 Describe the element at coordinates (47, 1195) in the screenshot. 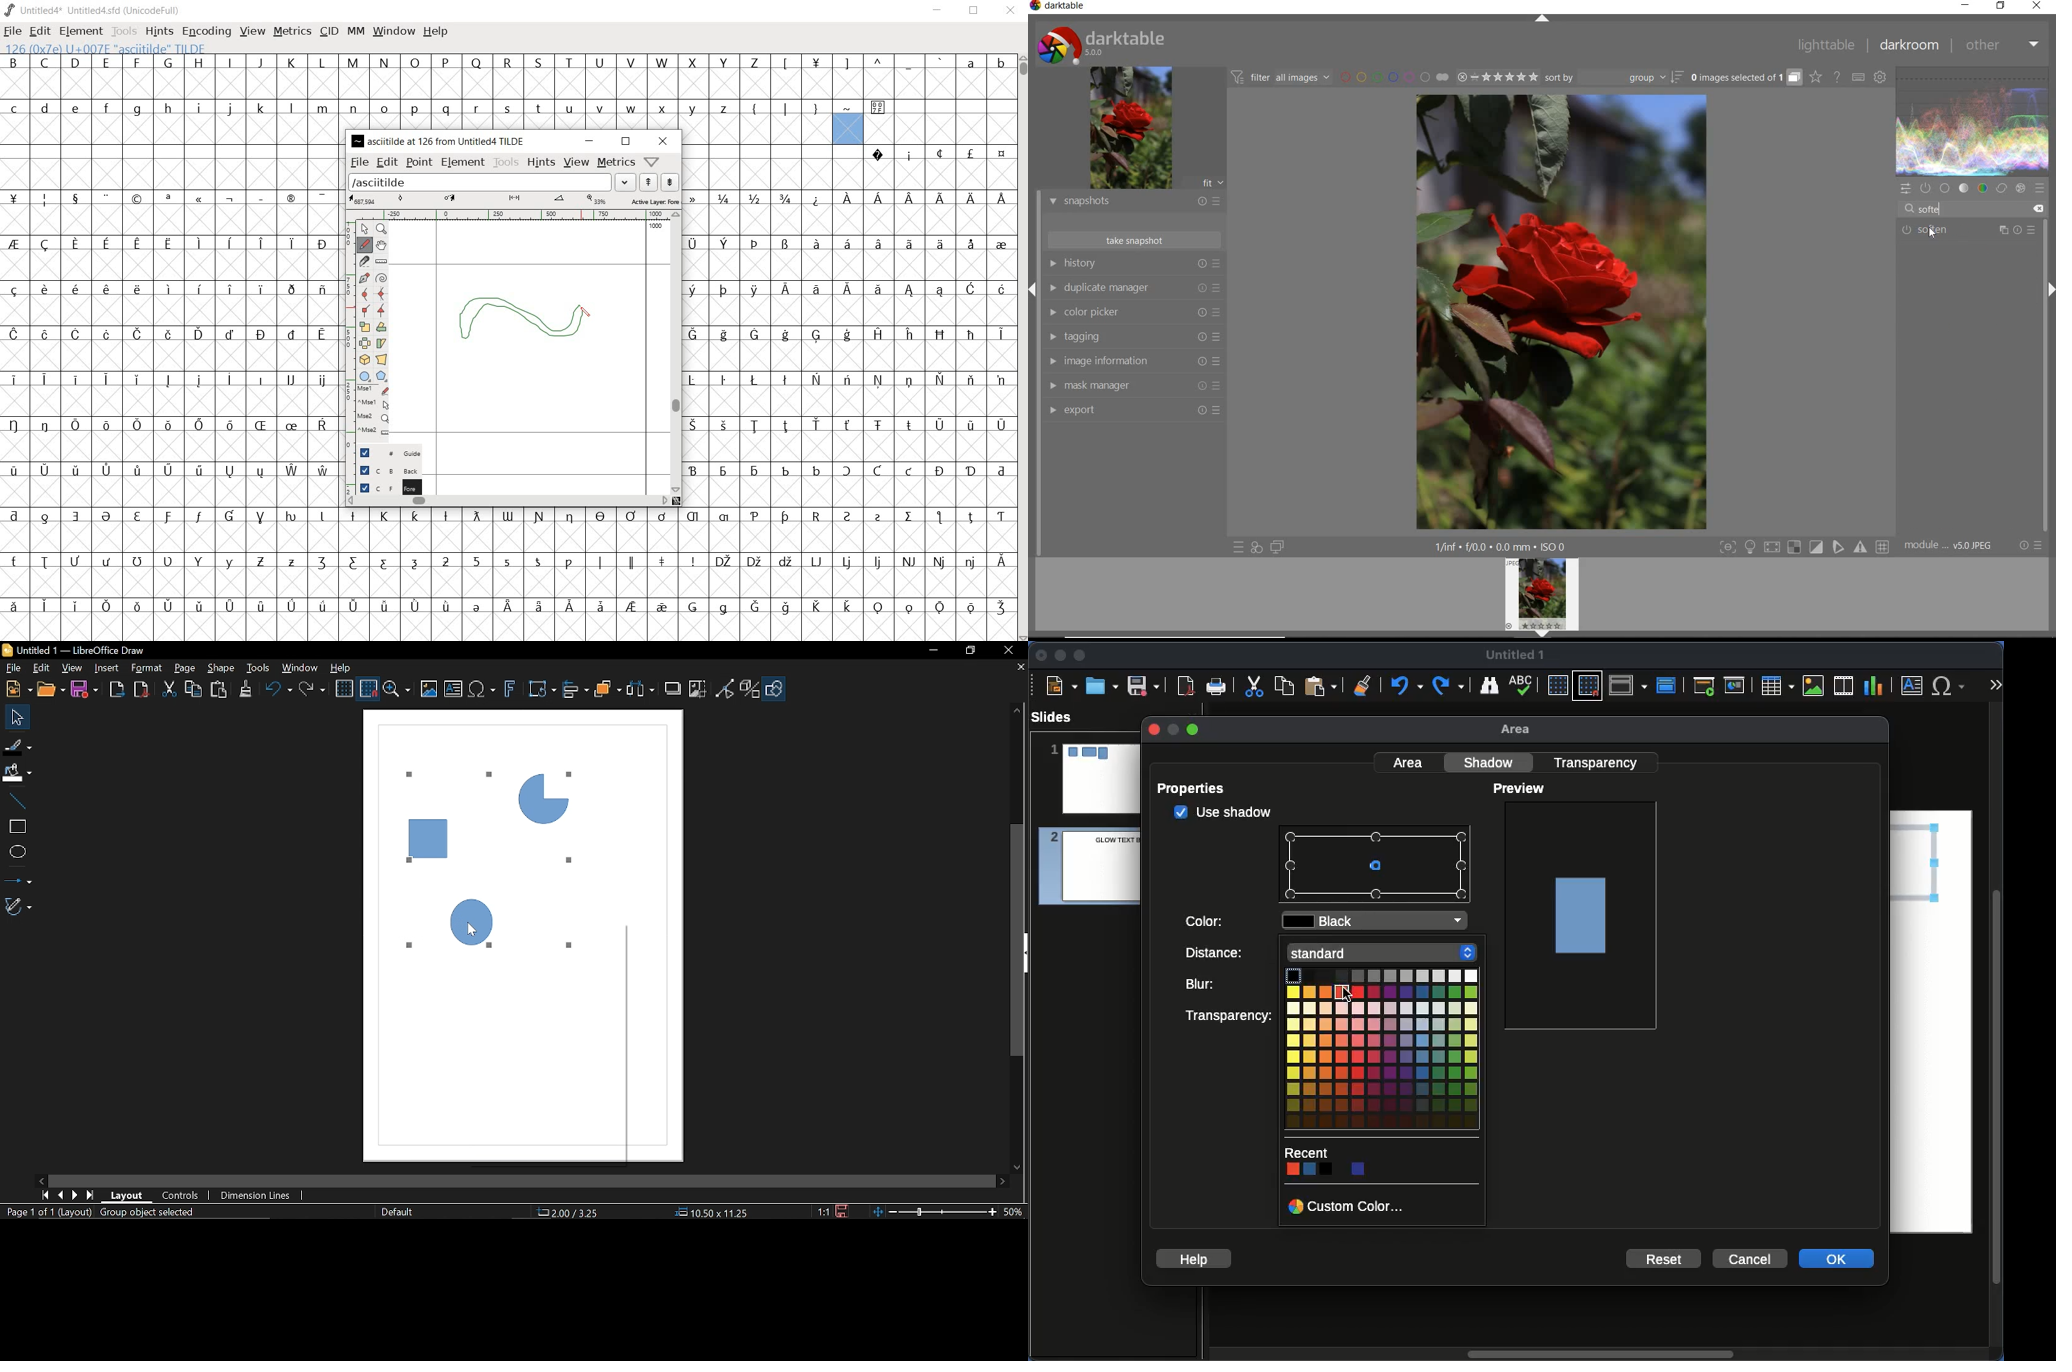

I see `Current zoom` at that location.